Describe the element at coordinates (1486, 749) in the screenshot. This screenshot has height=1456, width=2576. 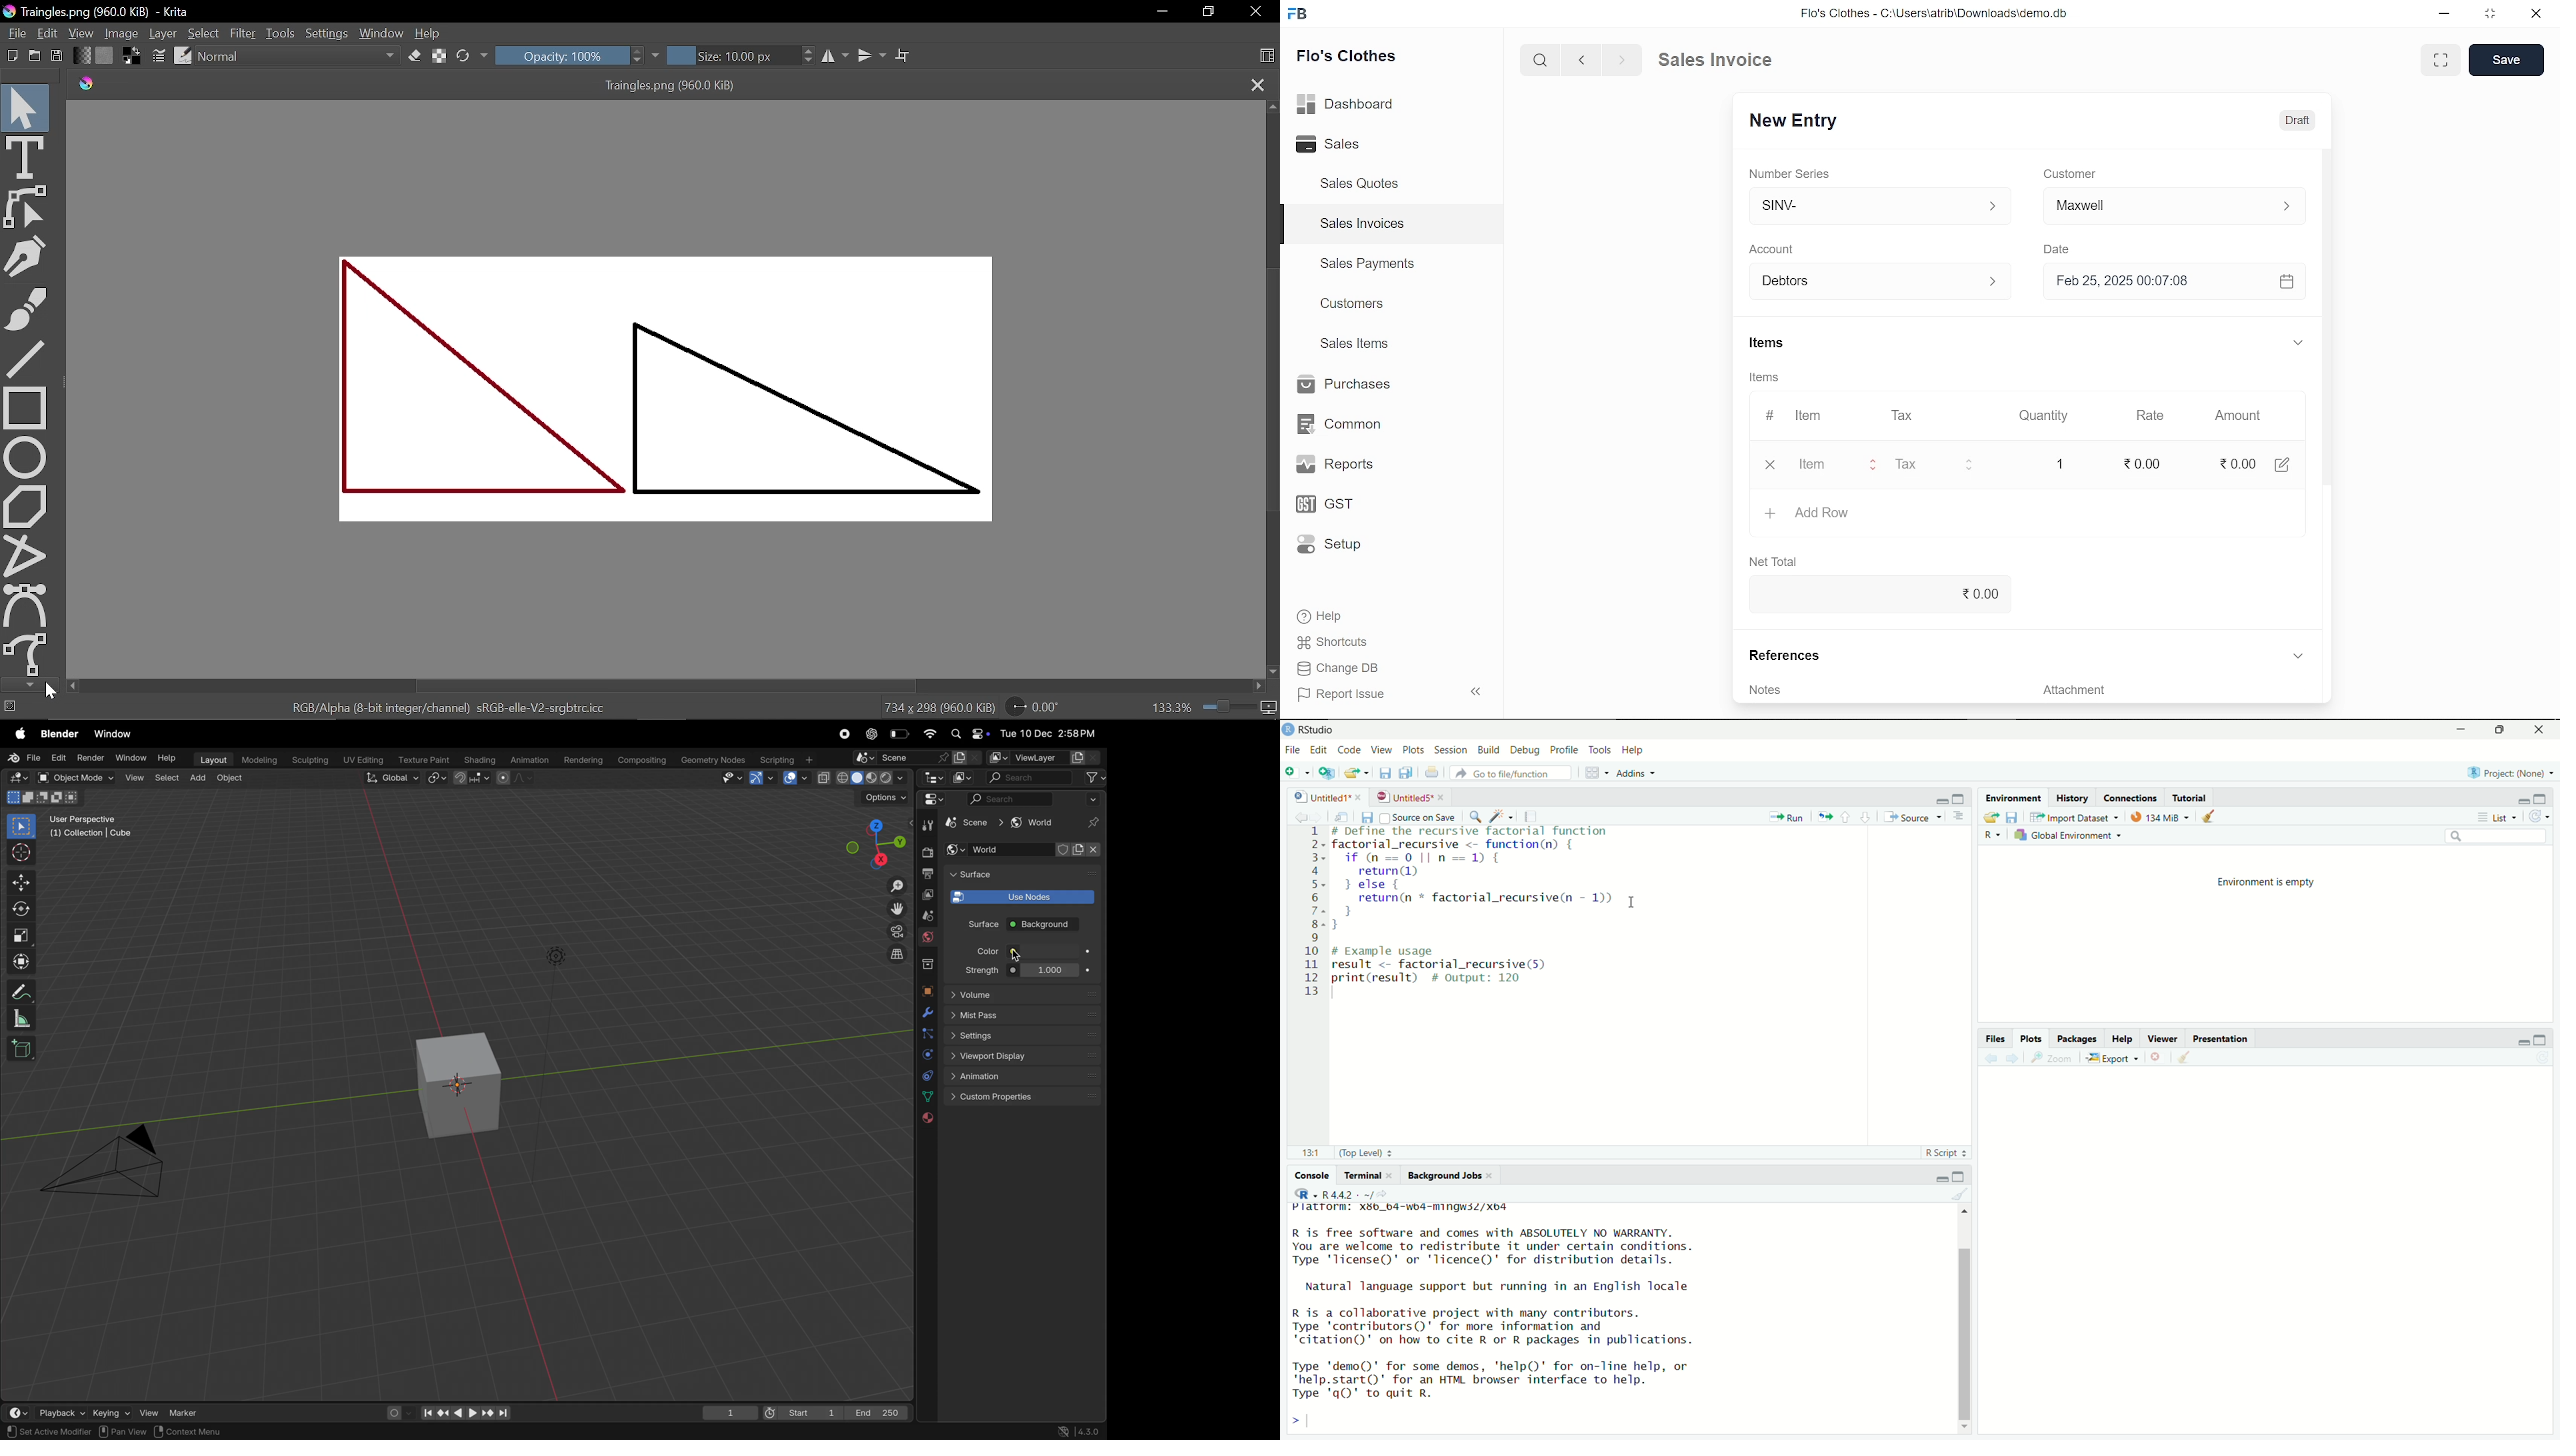
I see `Build` at that location.